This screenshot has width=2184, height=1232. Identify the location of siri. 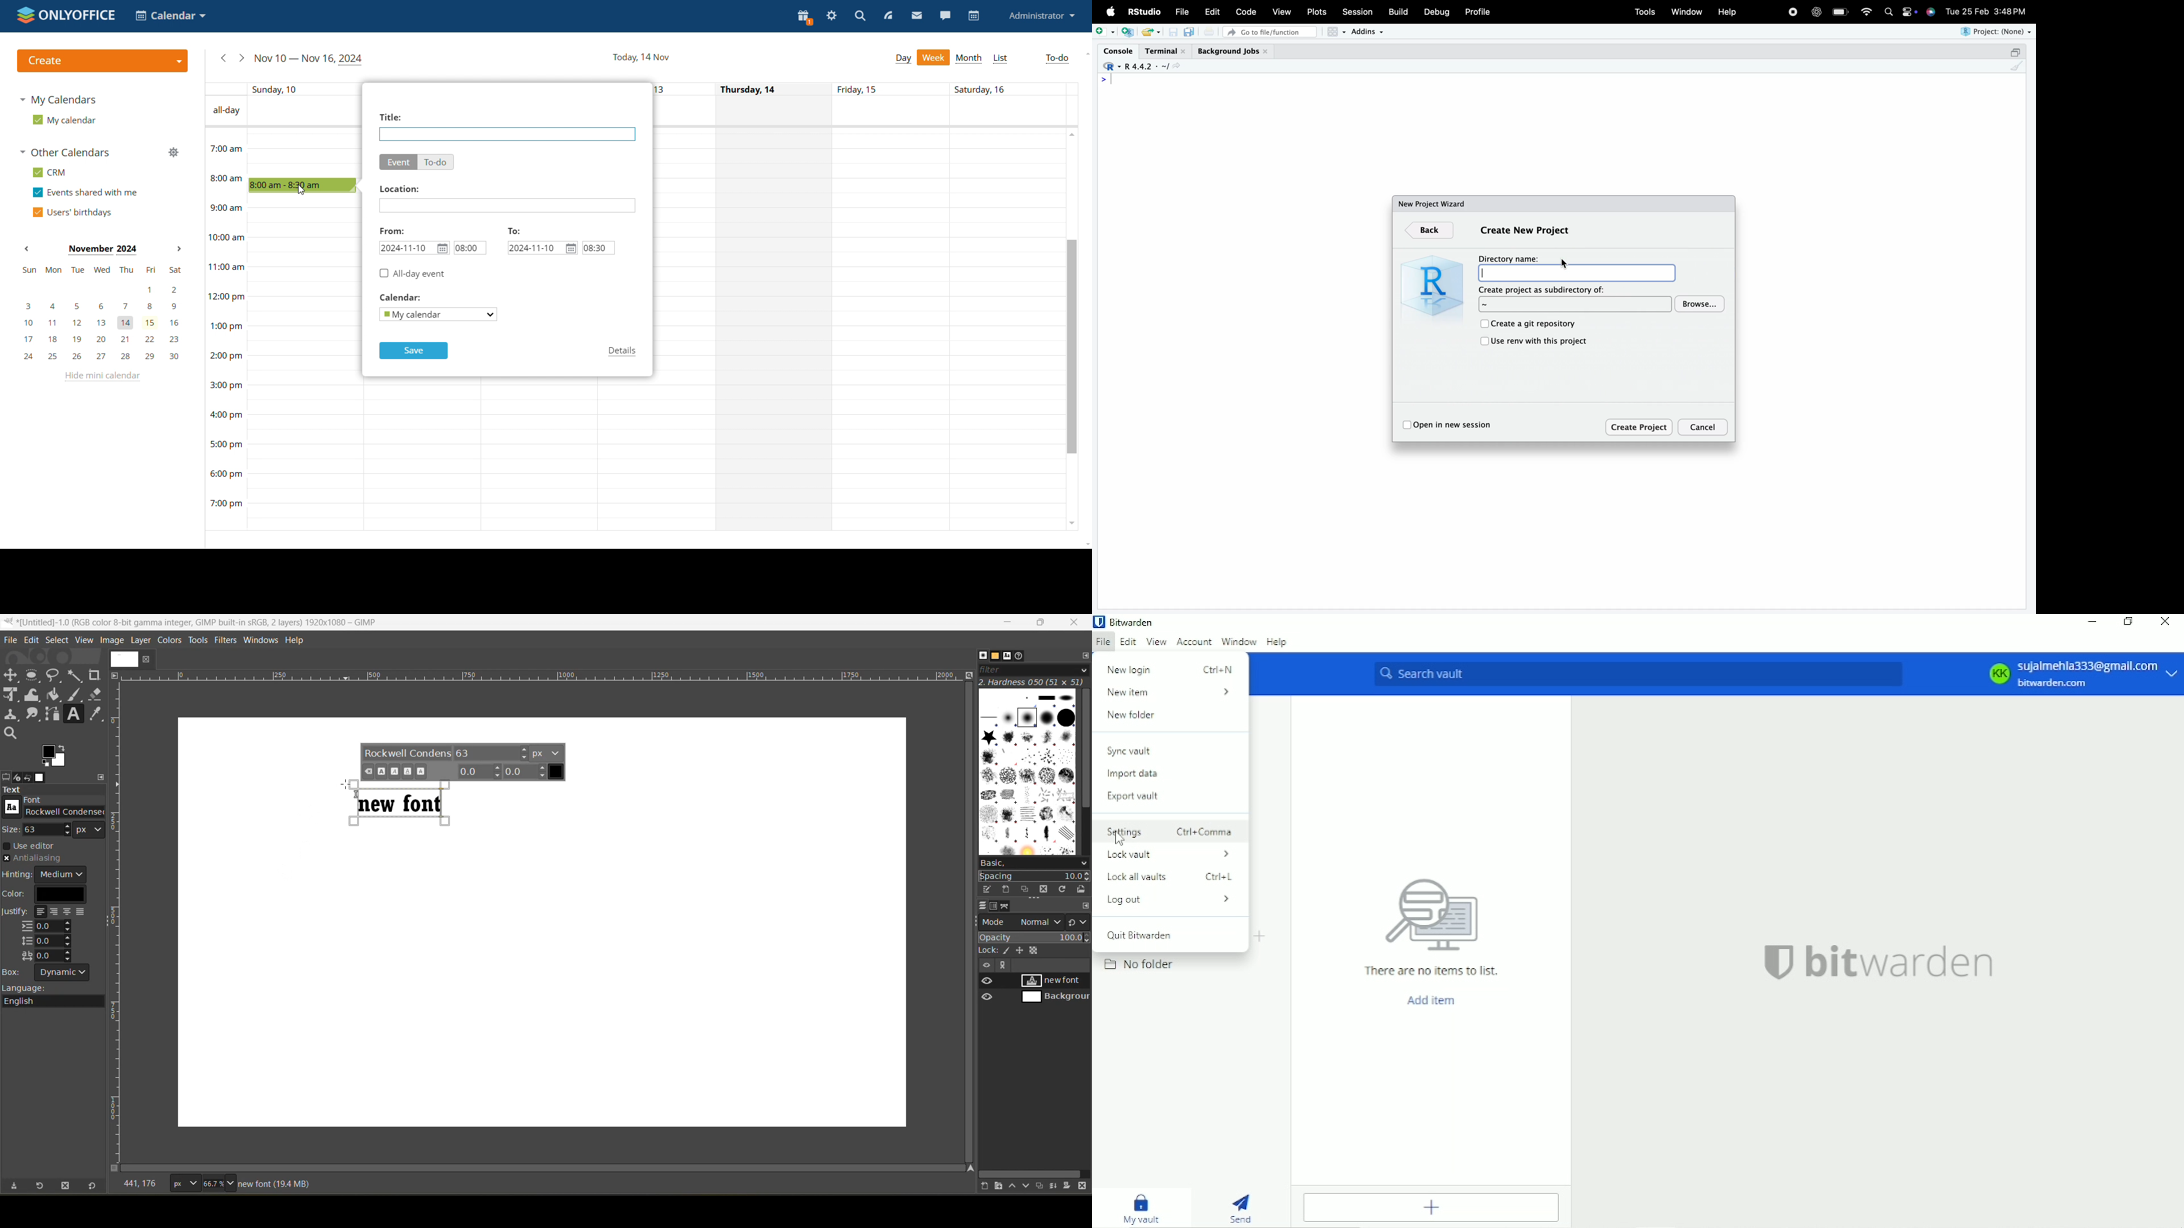
(1930, 11).